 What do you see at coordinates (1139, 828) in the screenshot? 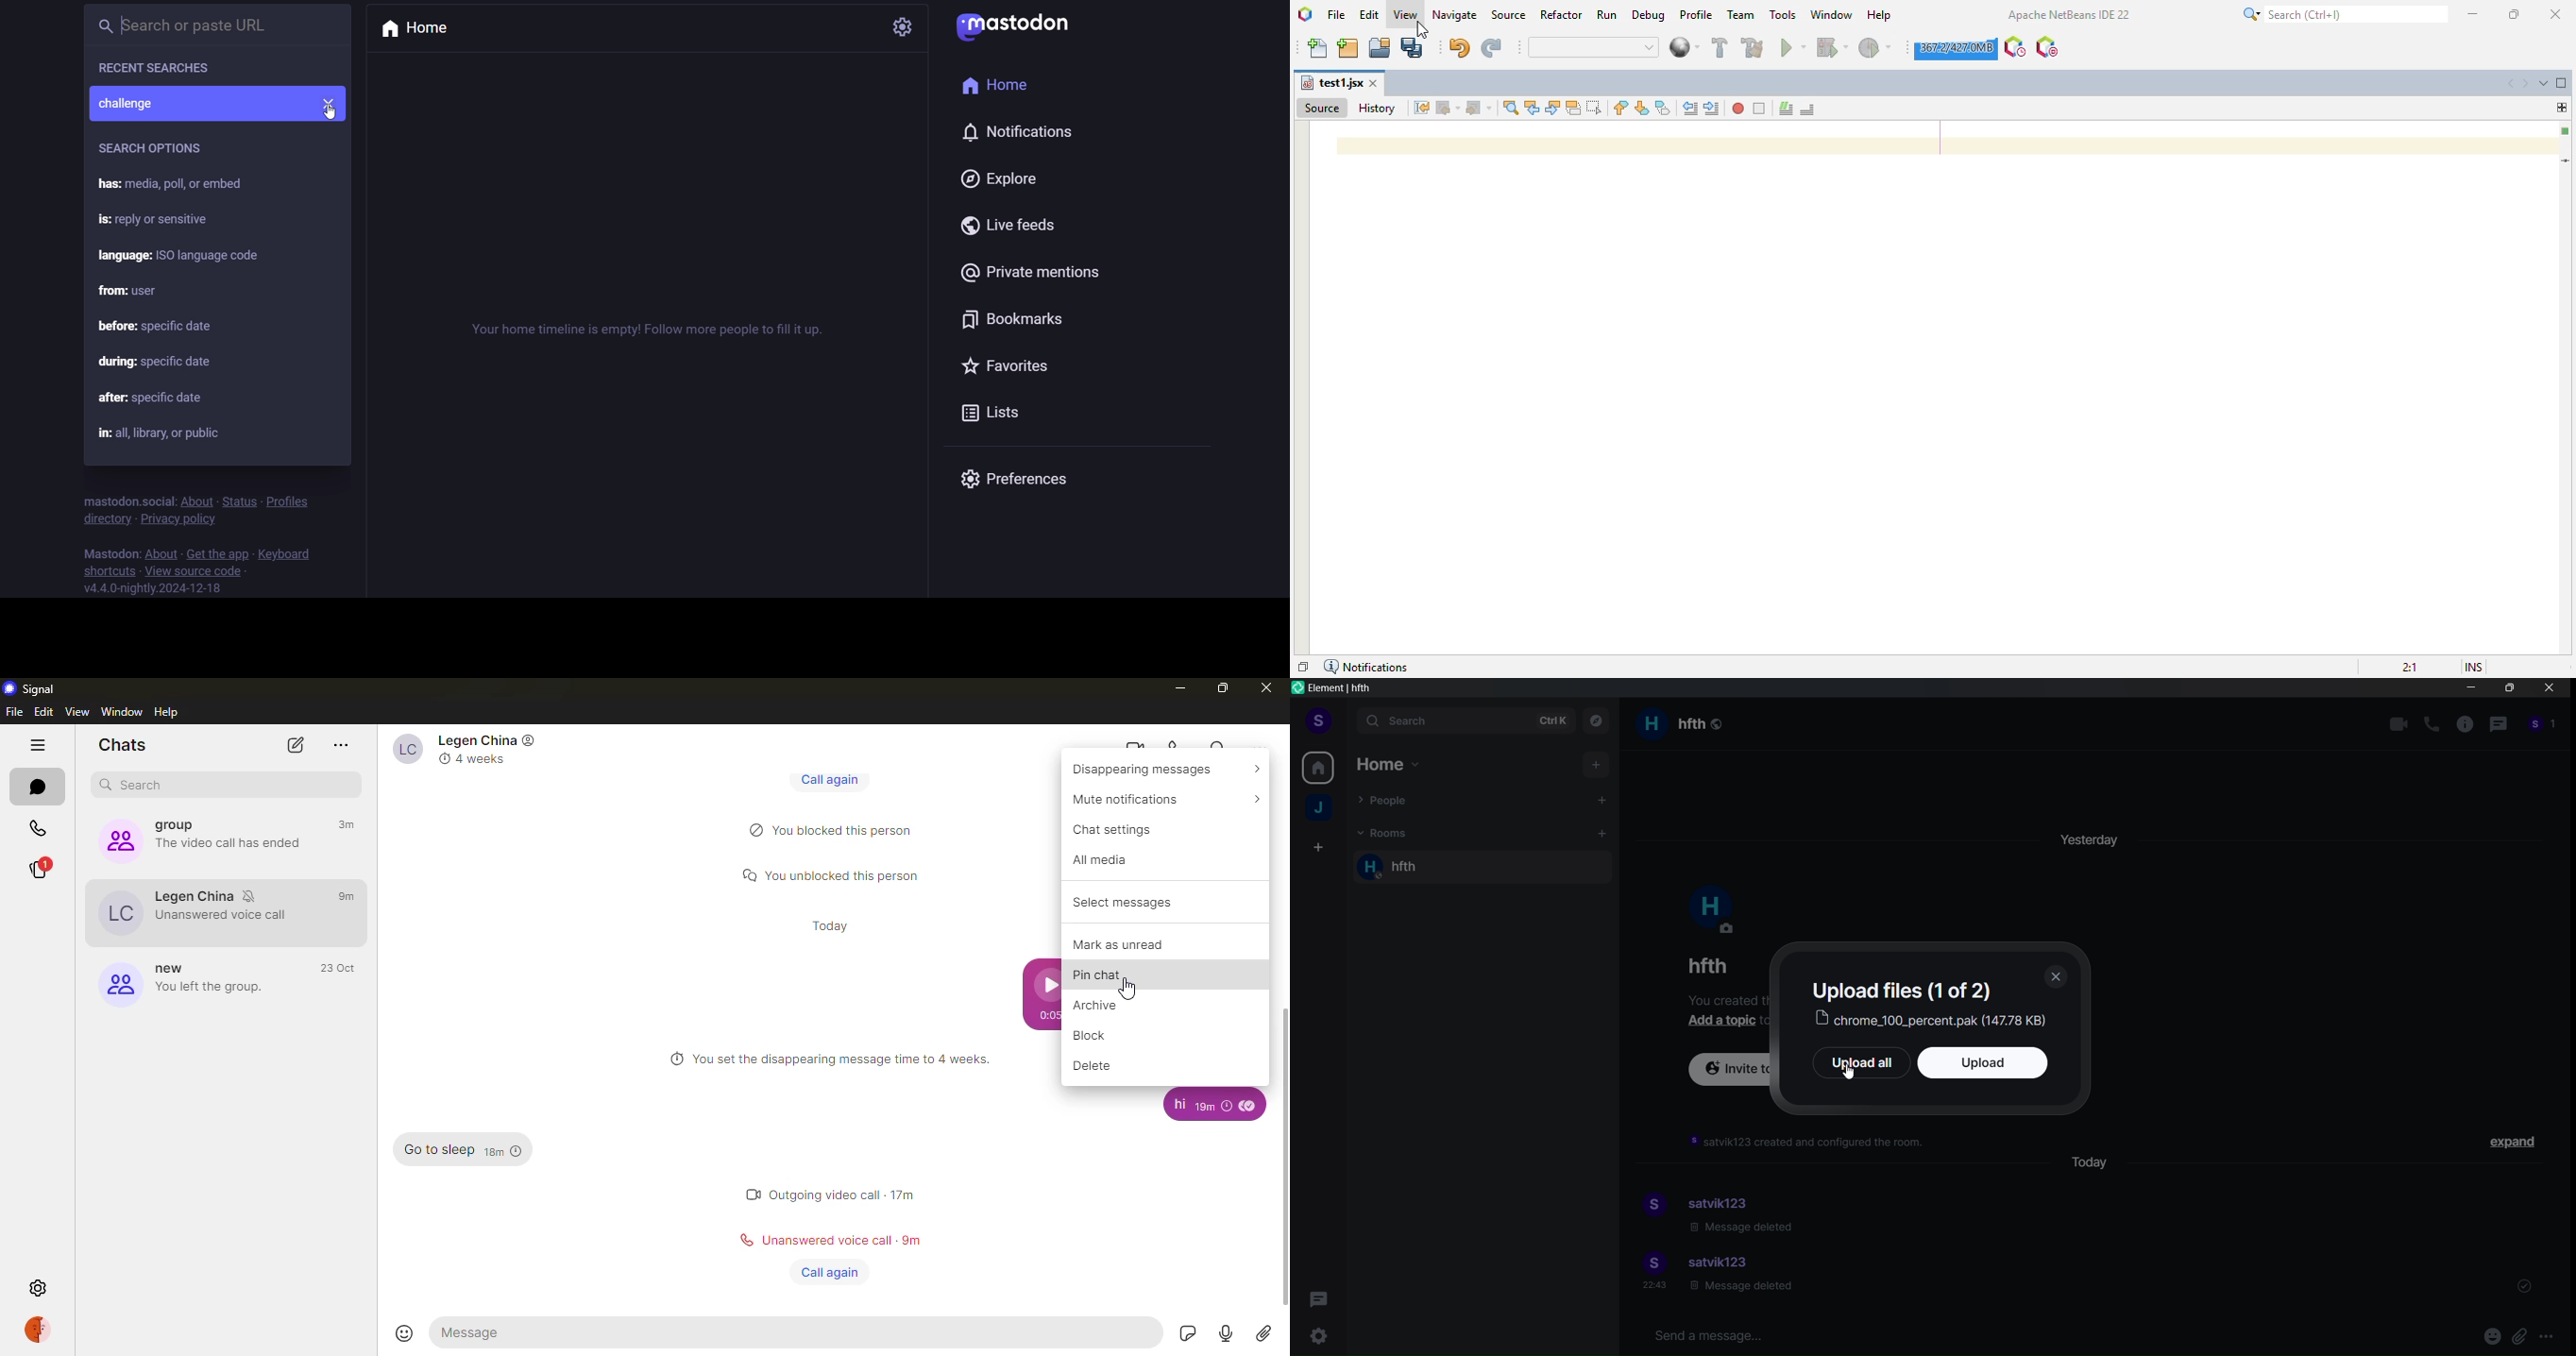
I see `chat settings` at bounding box center [1139, 828].